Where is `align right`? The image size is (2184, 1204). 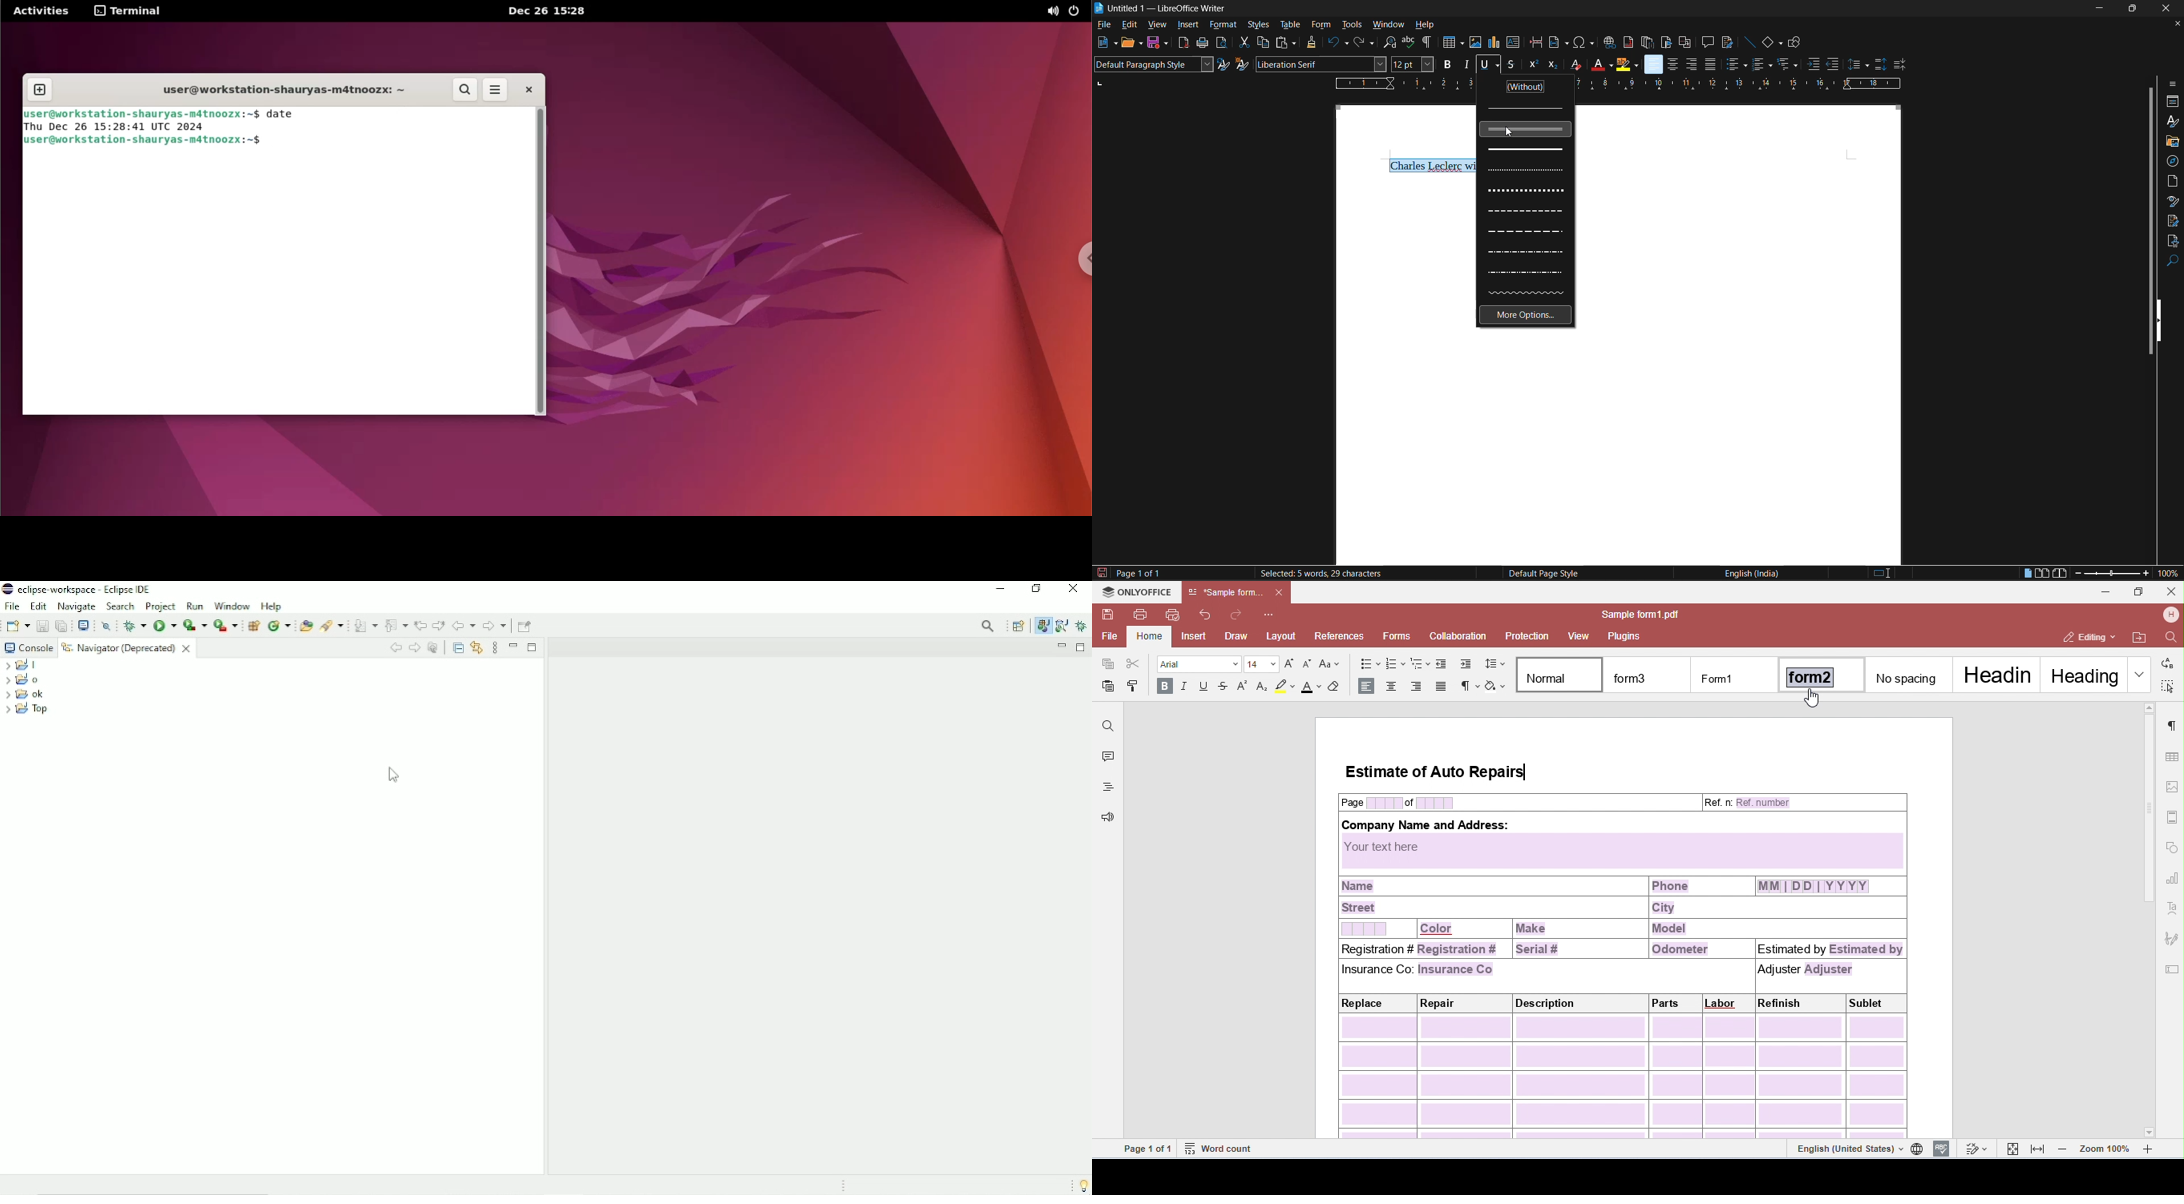
align right is located at coordinates (1691, 64).